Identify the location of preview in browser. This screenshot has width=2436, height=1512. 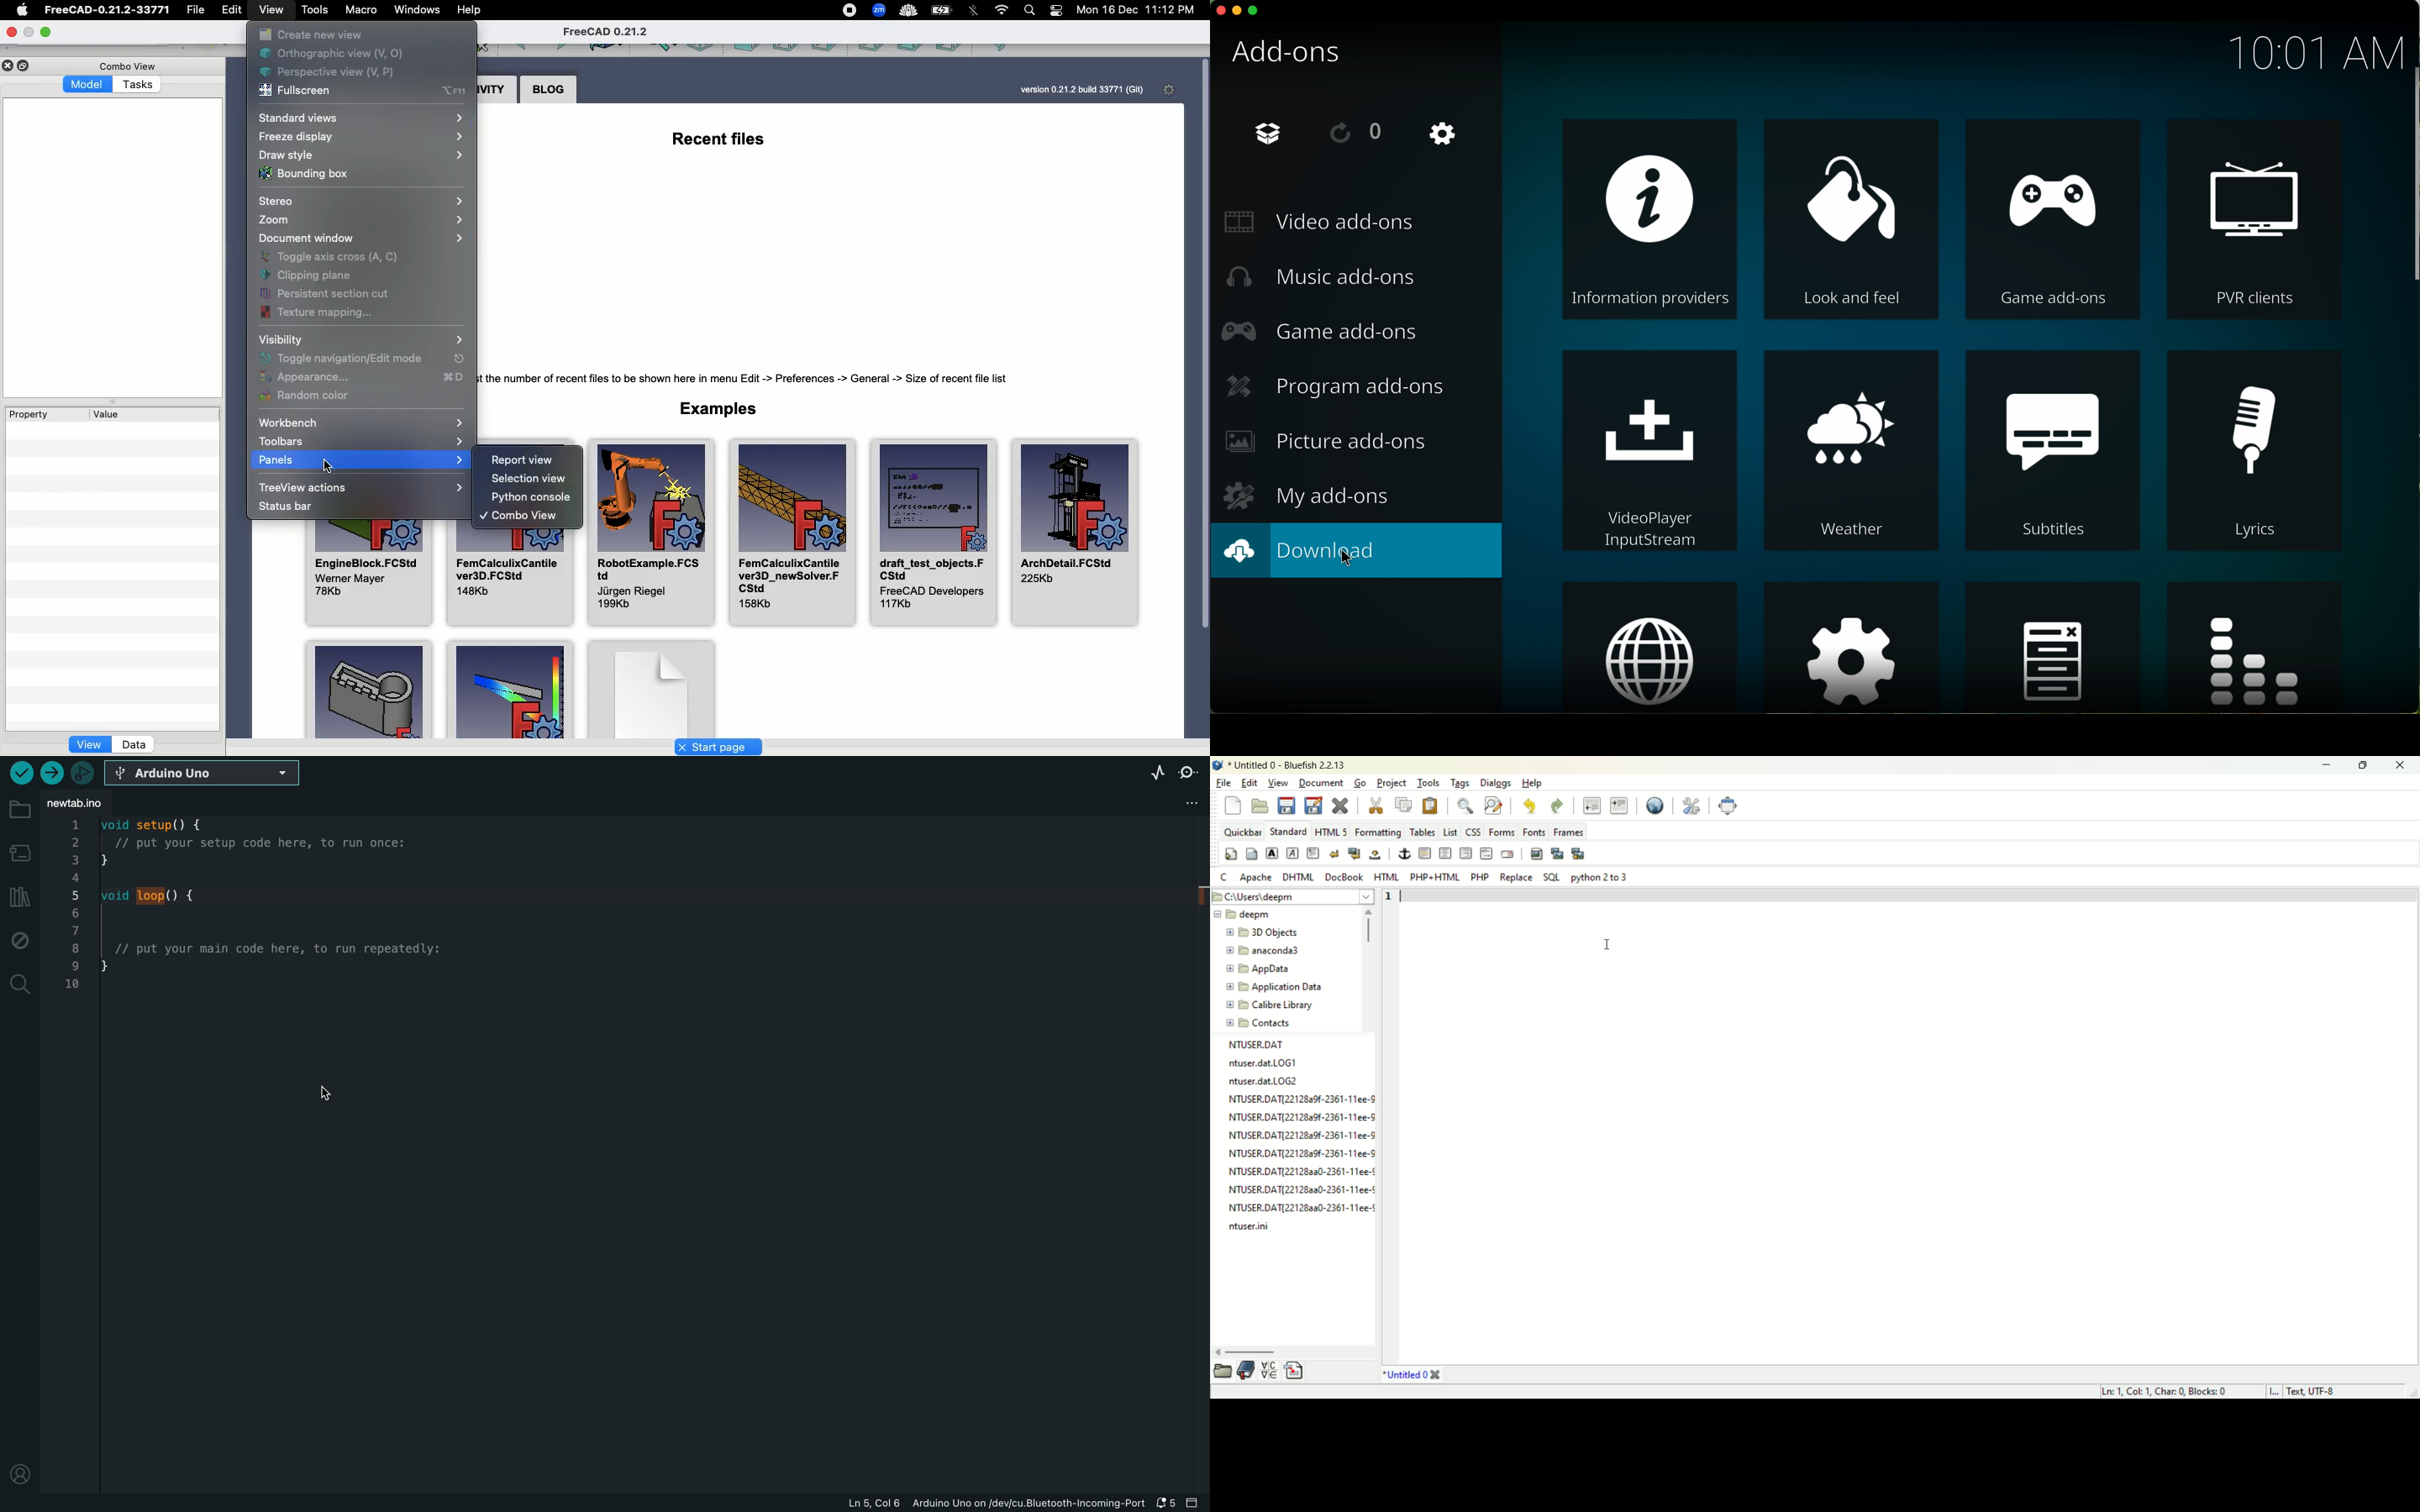
(1652, 804).